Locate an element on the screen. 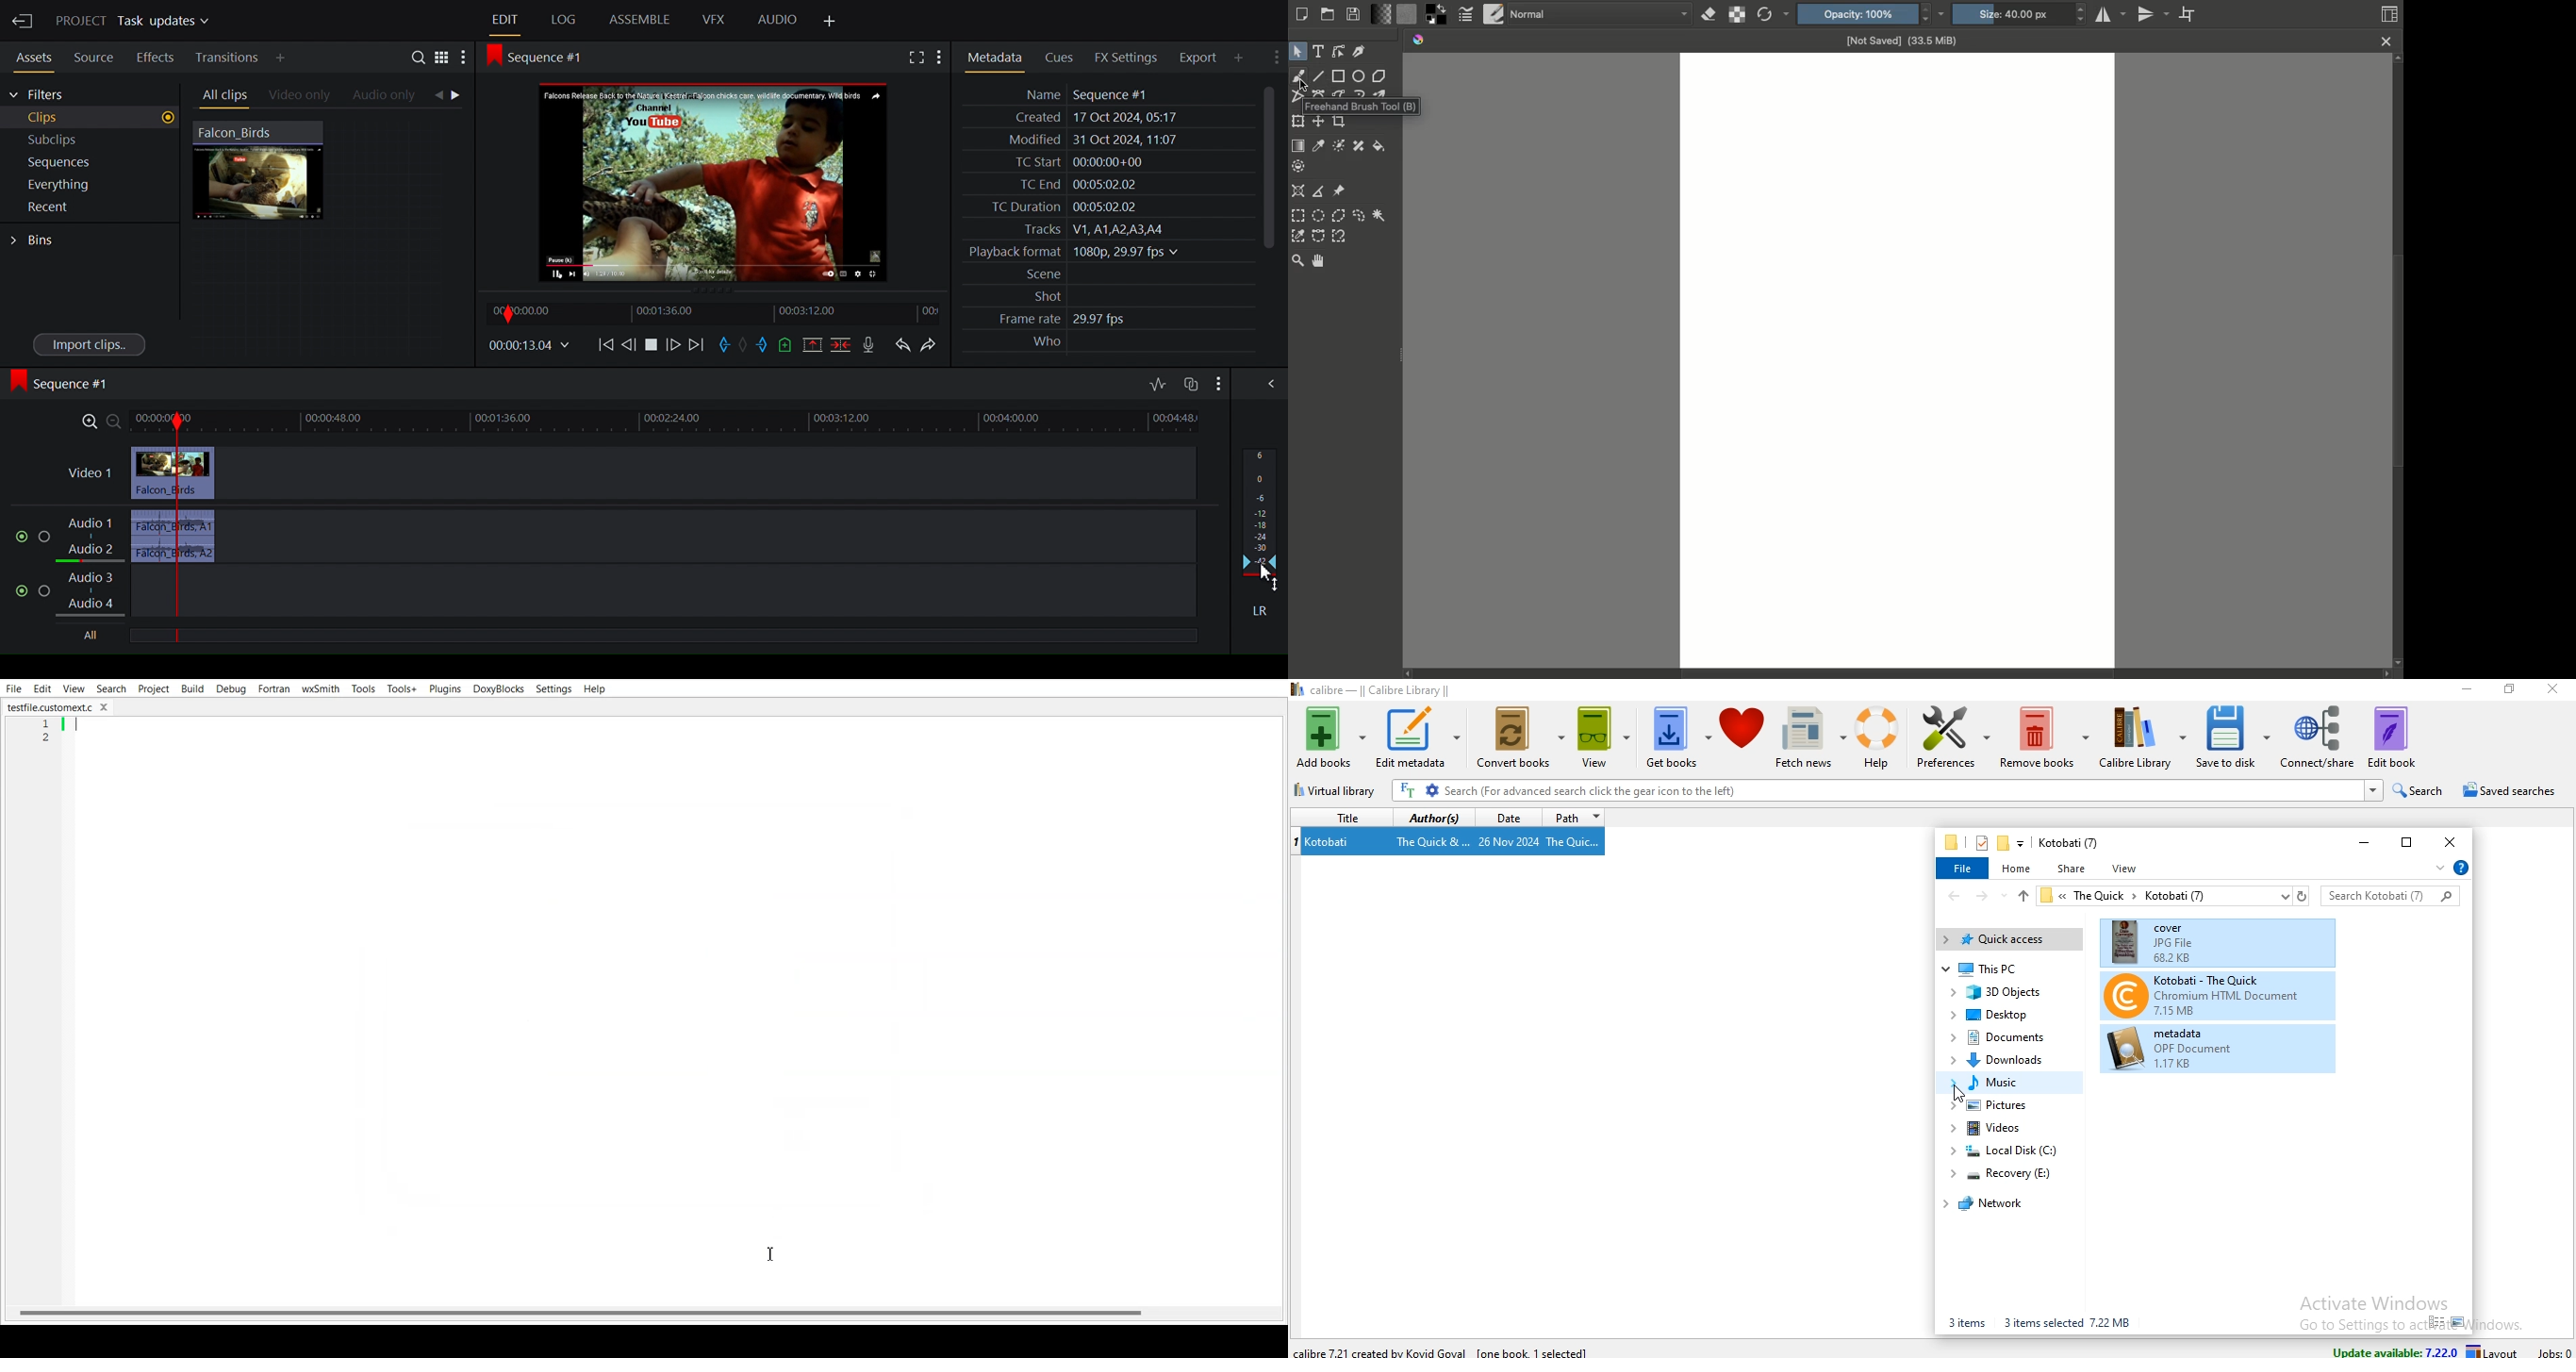  view is located at coordinates (2127, 869).